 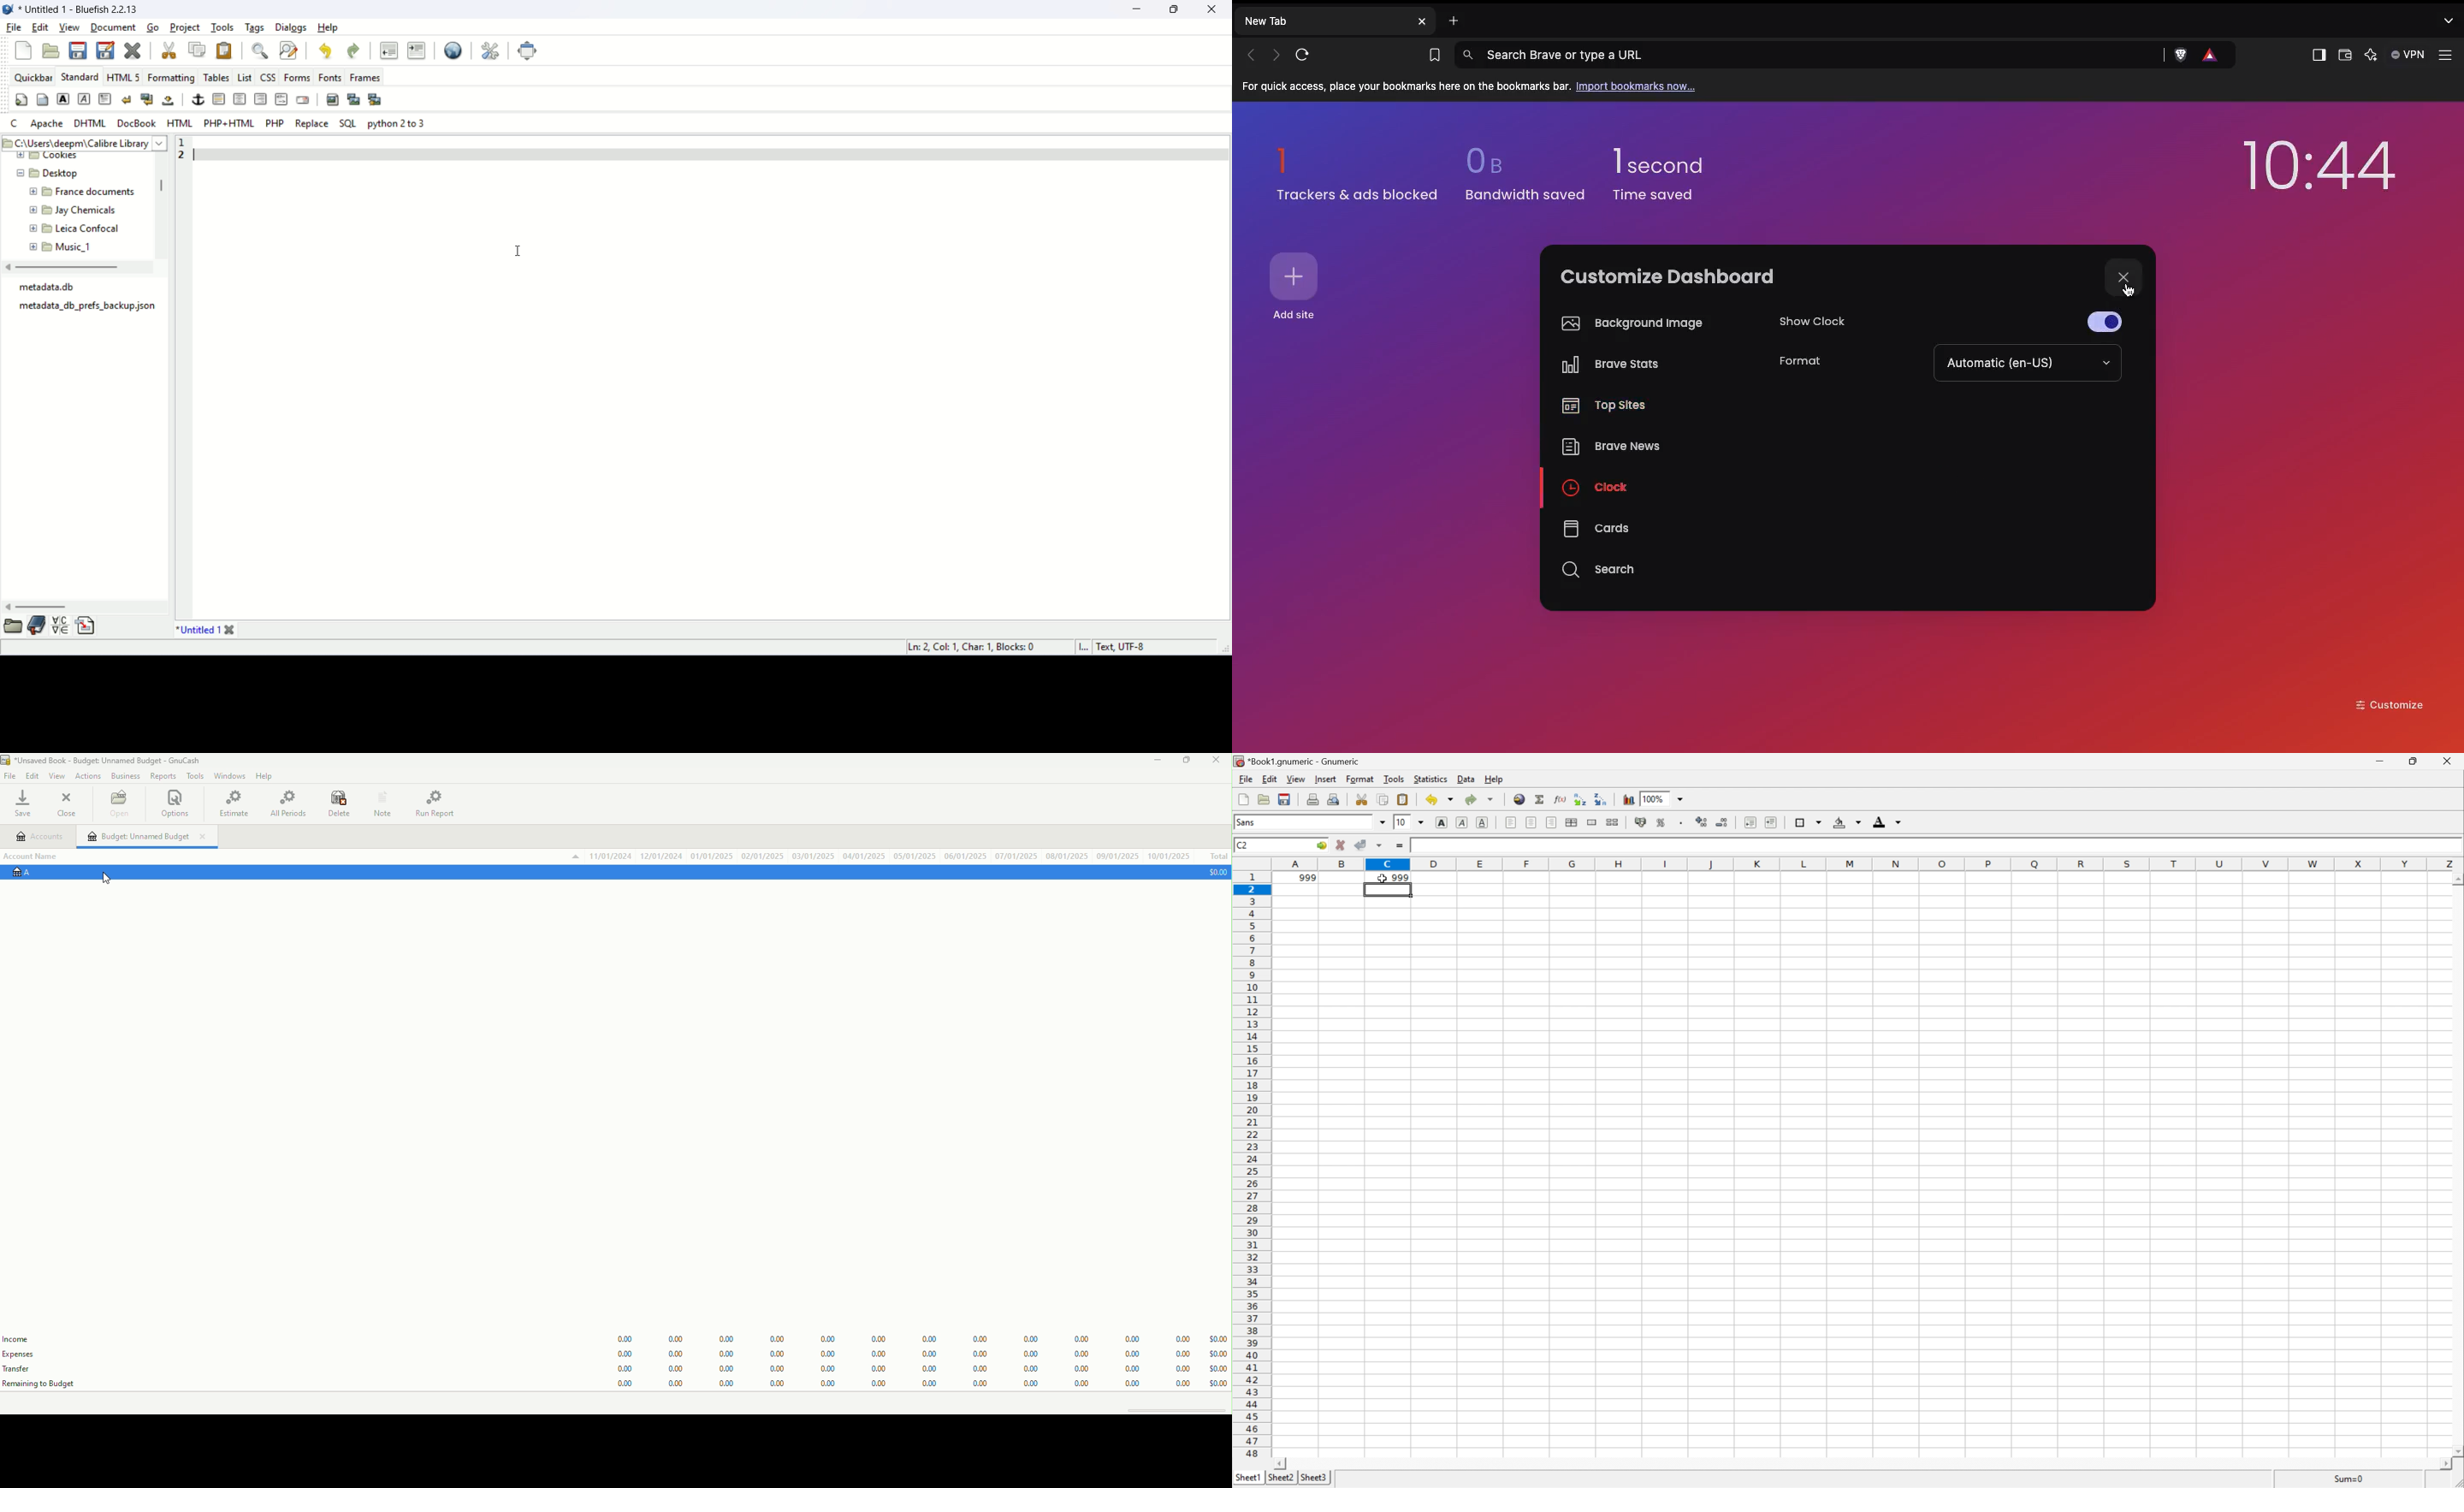 What do you see at coordinates (1278, 54) in the screenshot?
I see `Next page` at bounding box center [1278, 54].